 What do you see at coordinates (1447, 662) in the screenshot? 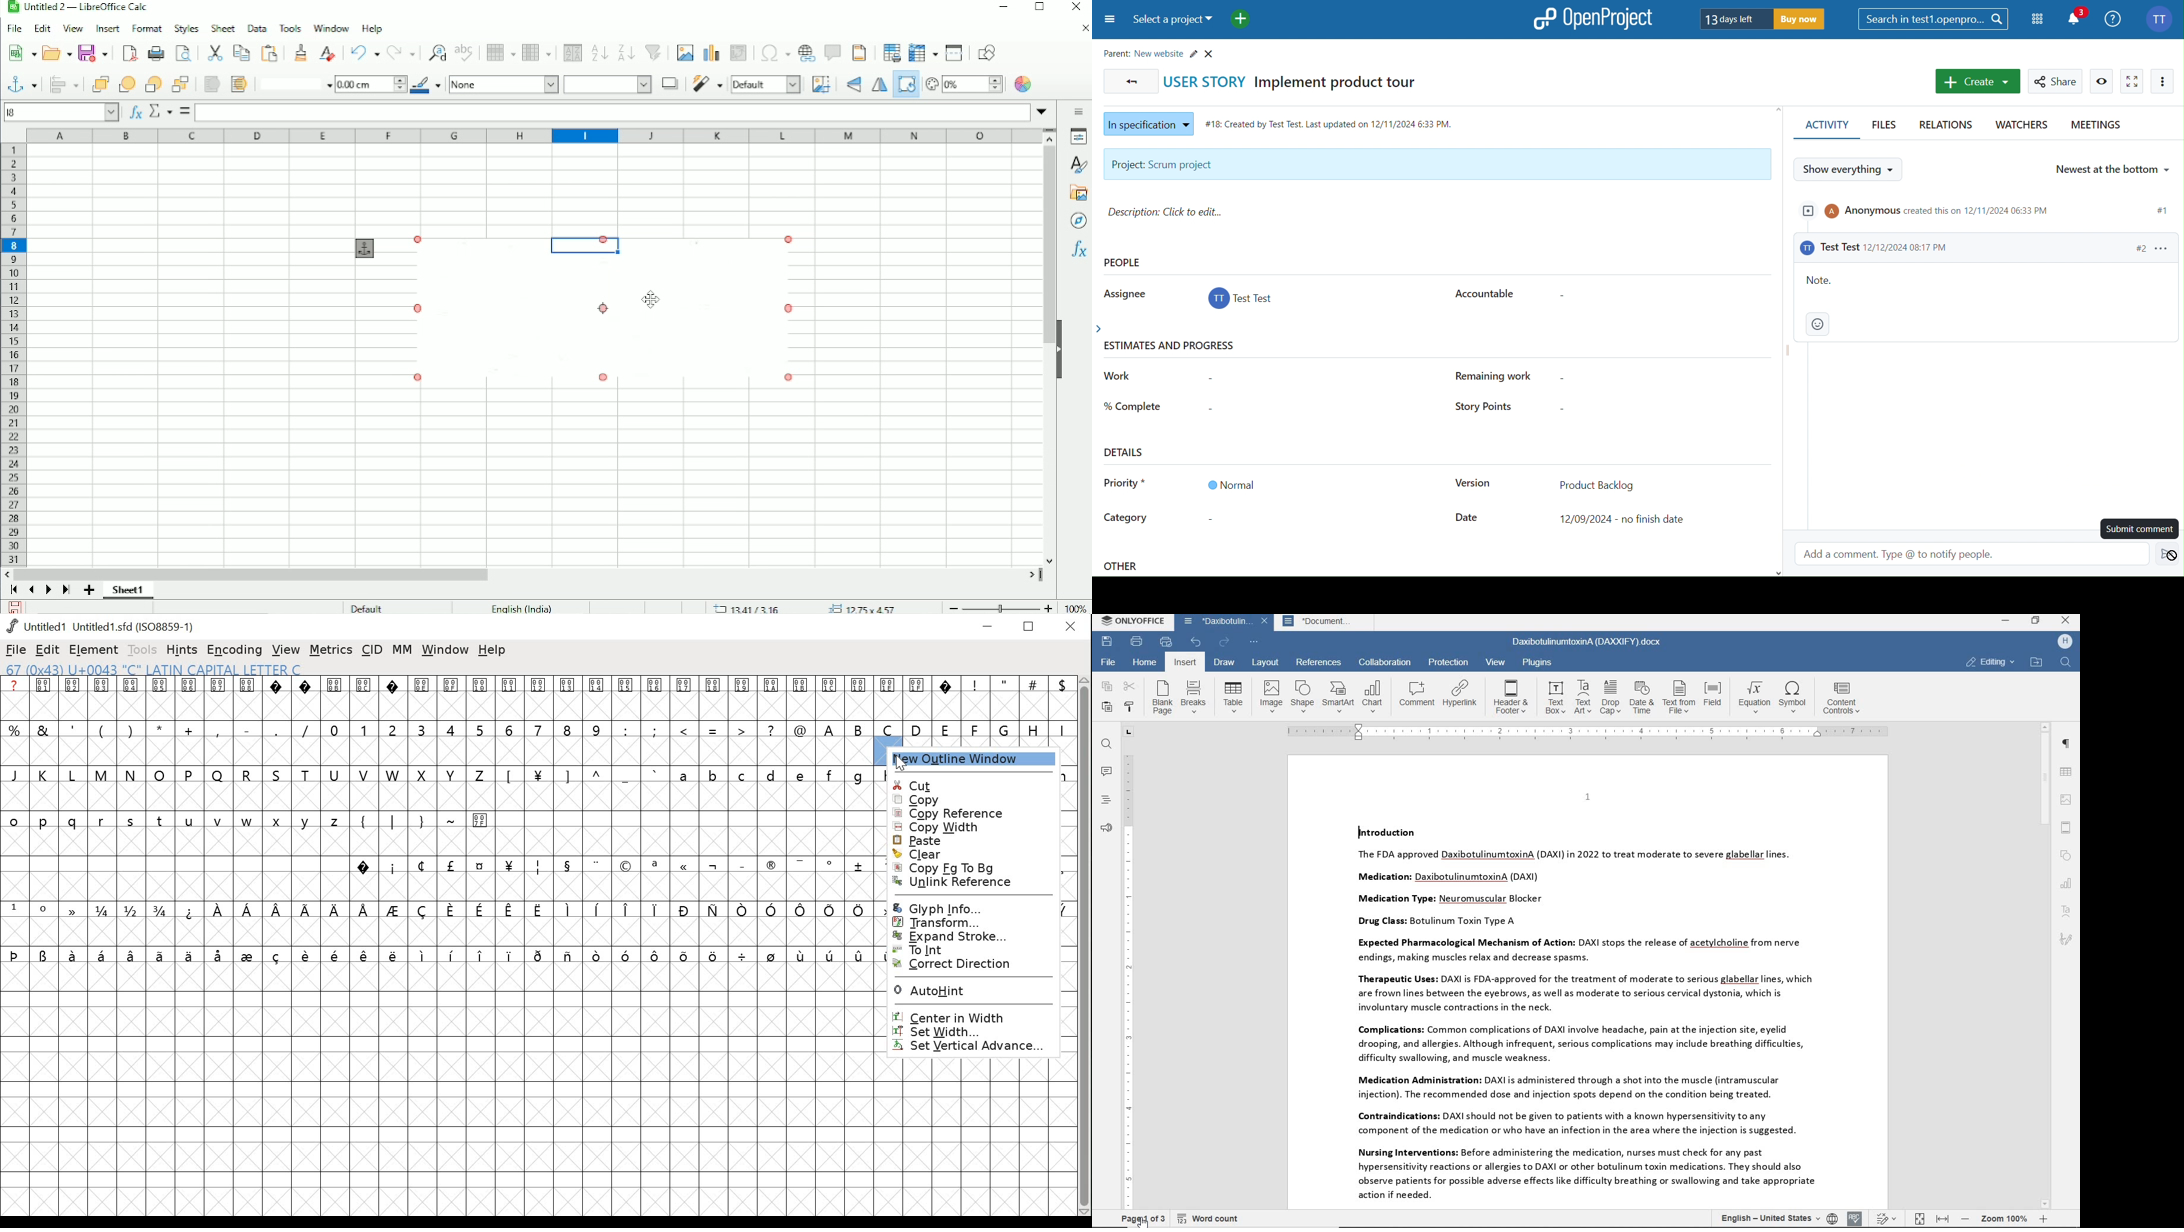
I see `protection` at bounding box center [1447, 662].